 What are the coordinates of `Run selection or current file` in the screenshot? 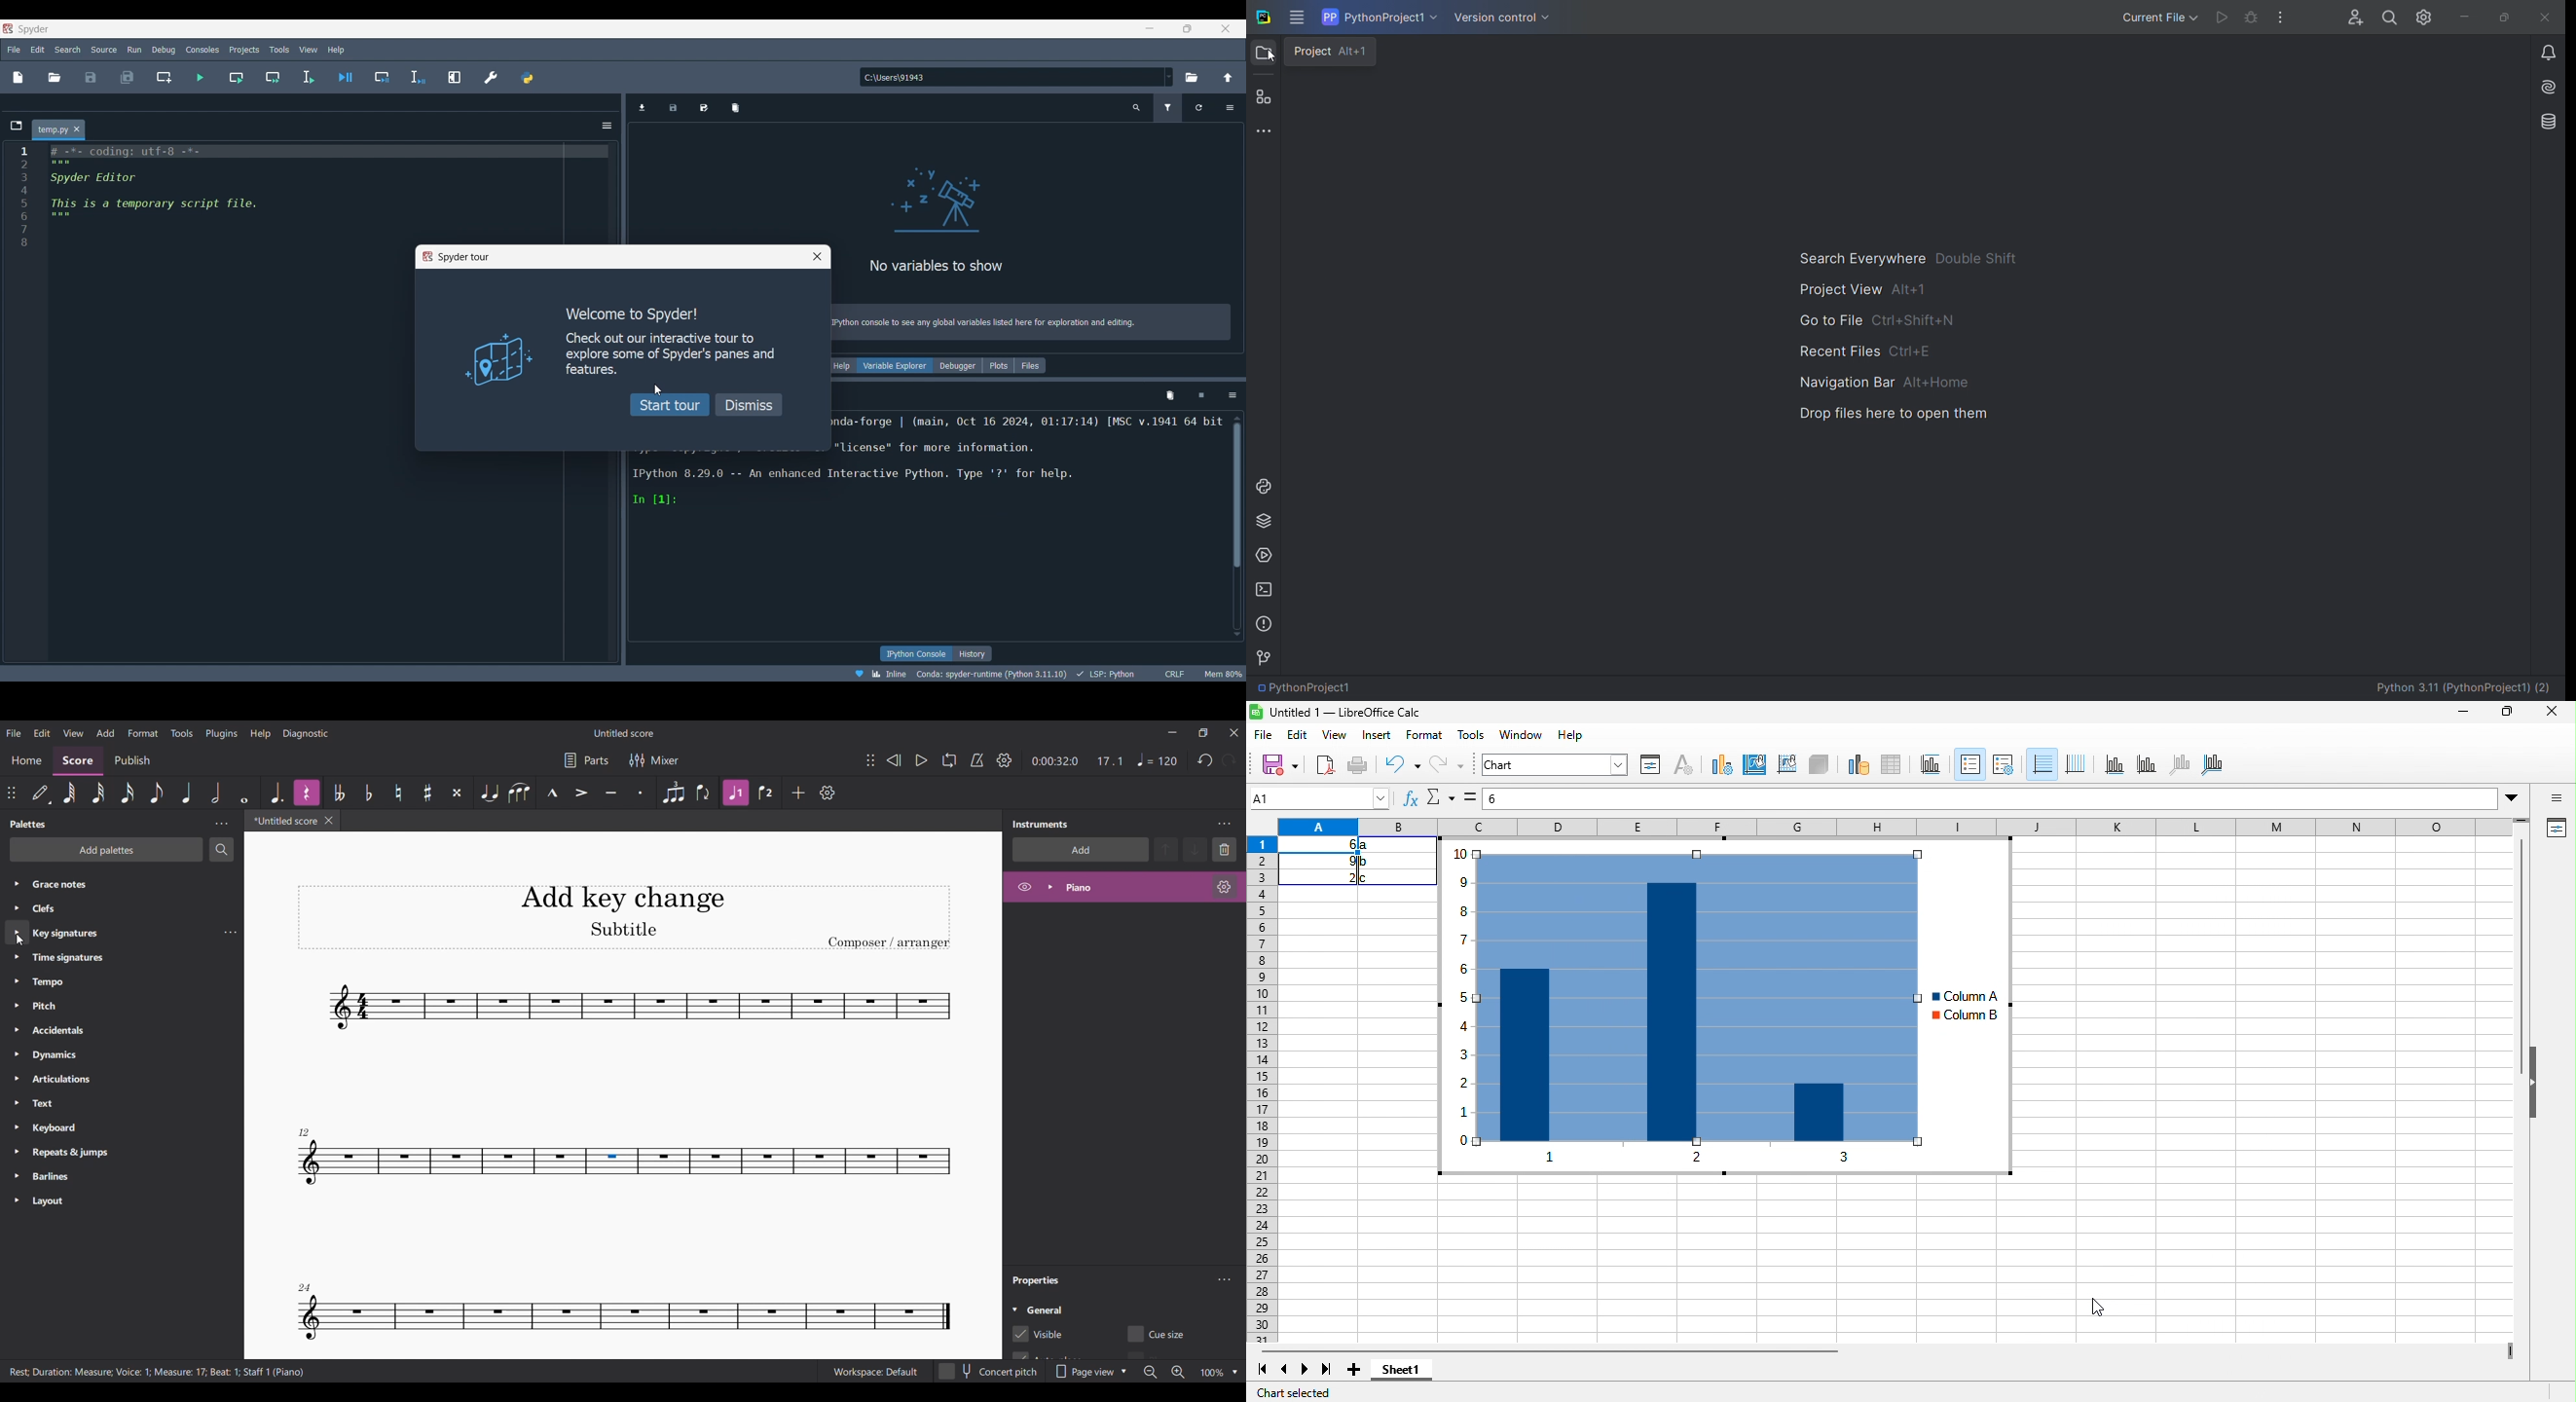 It's located at (307, 77).